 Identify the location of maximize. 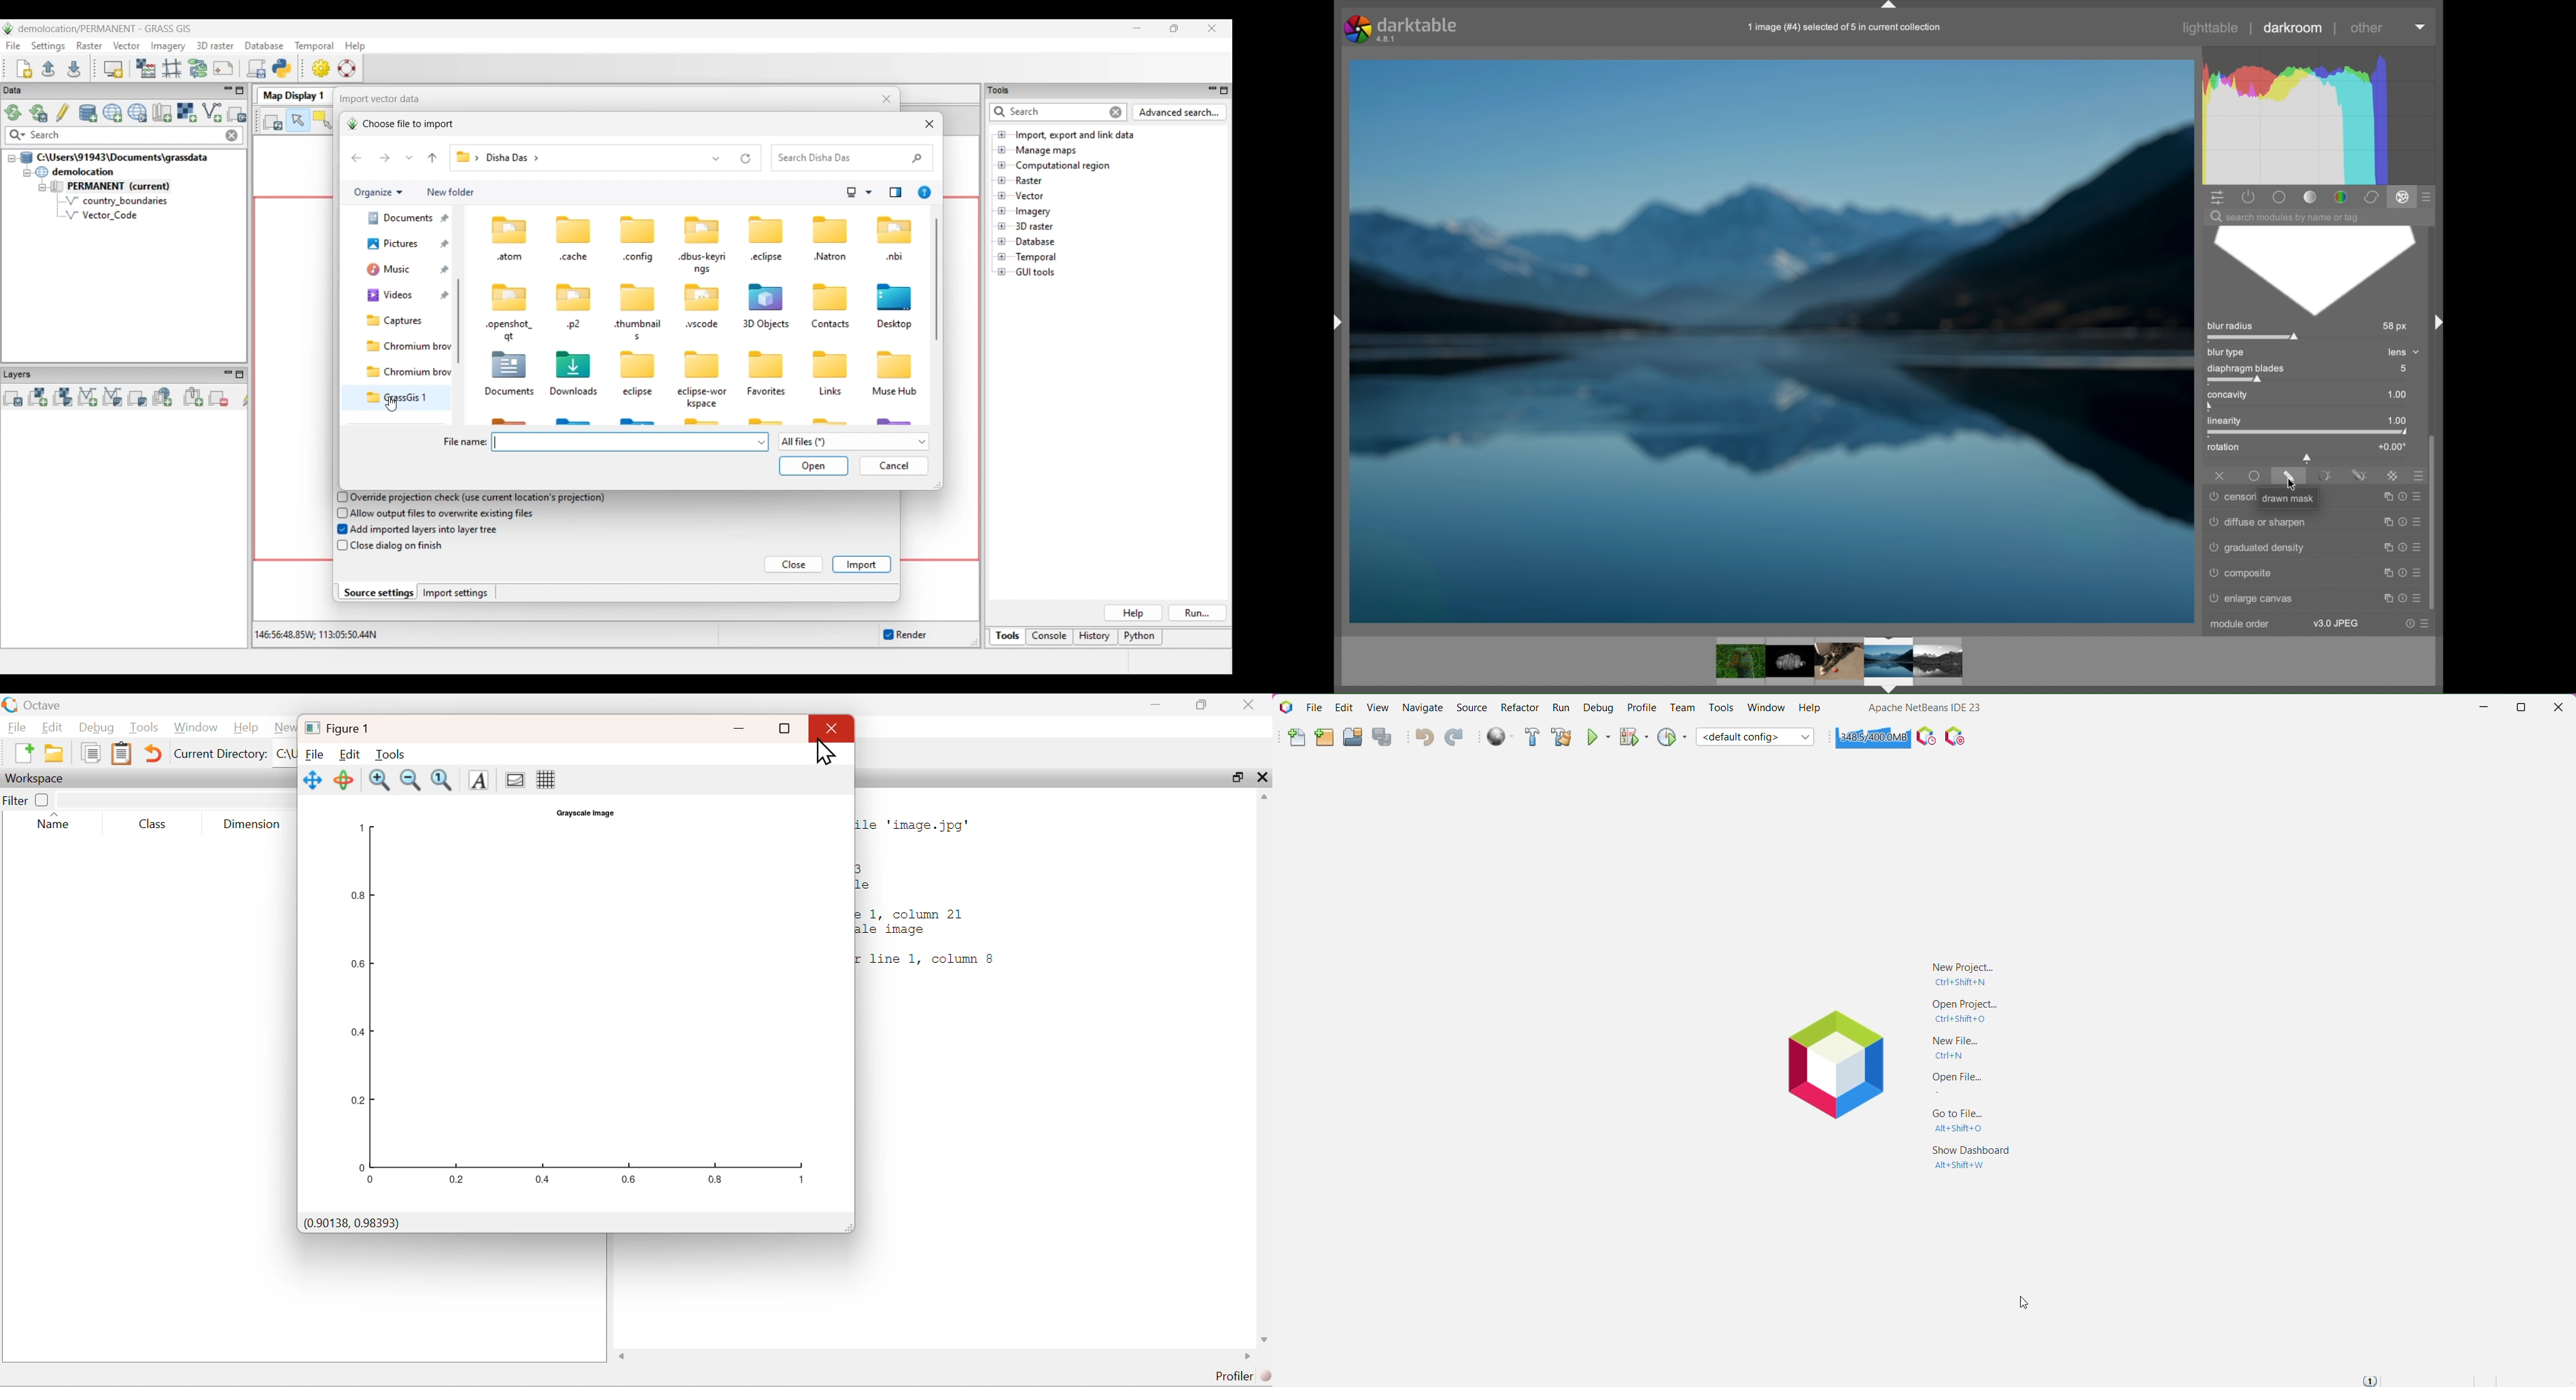
(2386, 495).